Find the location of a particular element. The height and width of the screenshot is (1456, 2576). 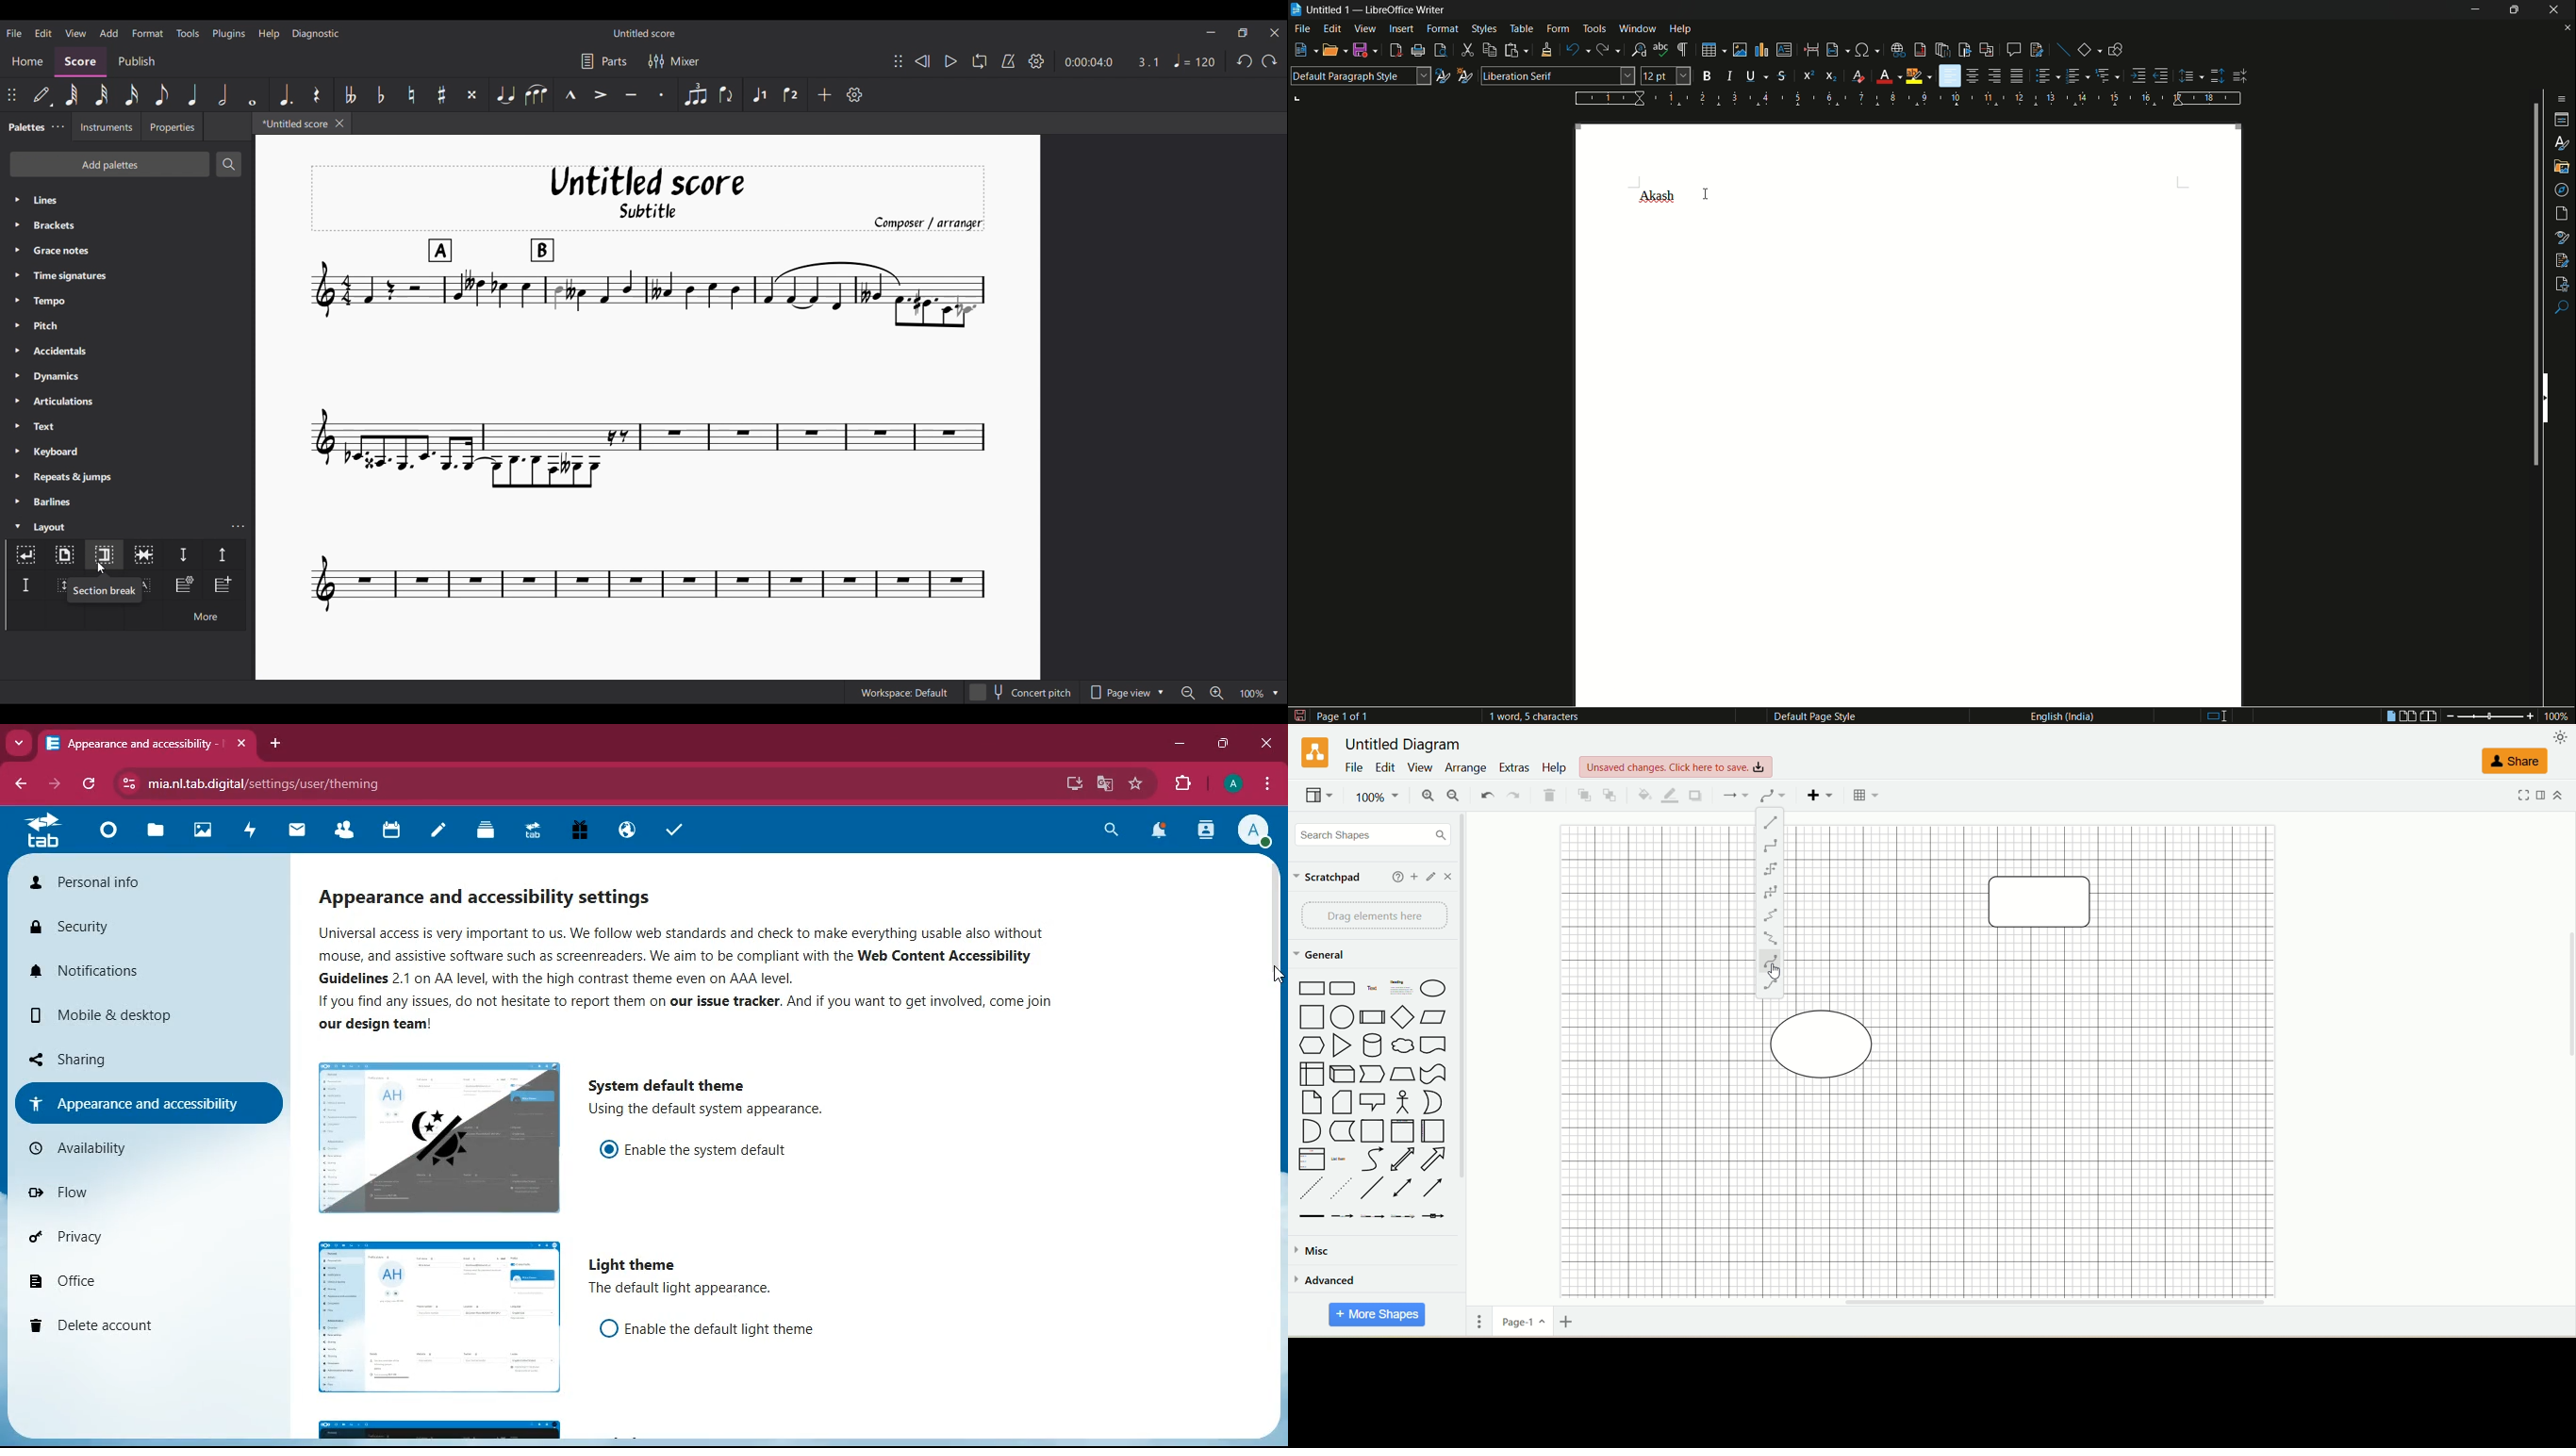

tasks is located at coordinates (672, 833).